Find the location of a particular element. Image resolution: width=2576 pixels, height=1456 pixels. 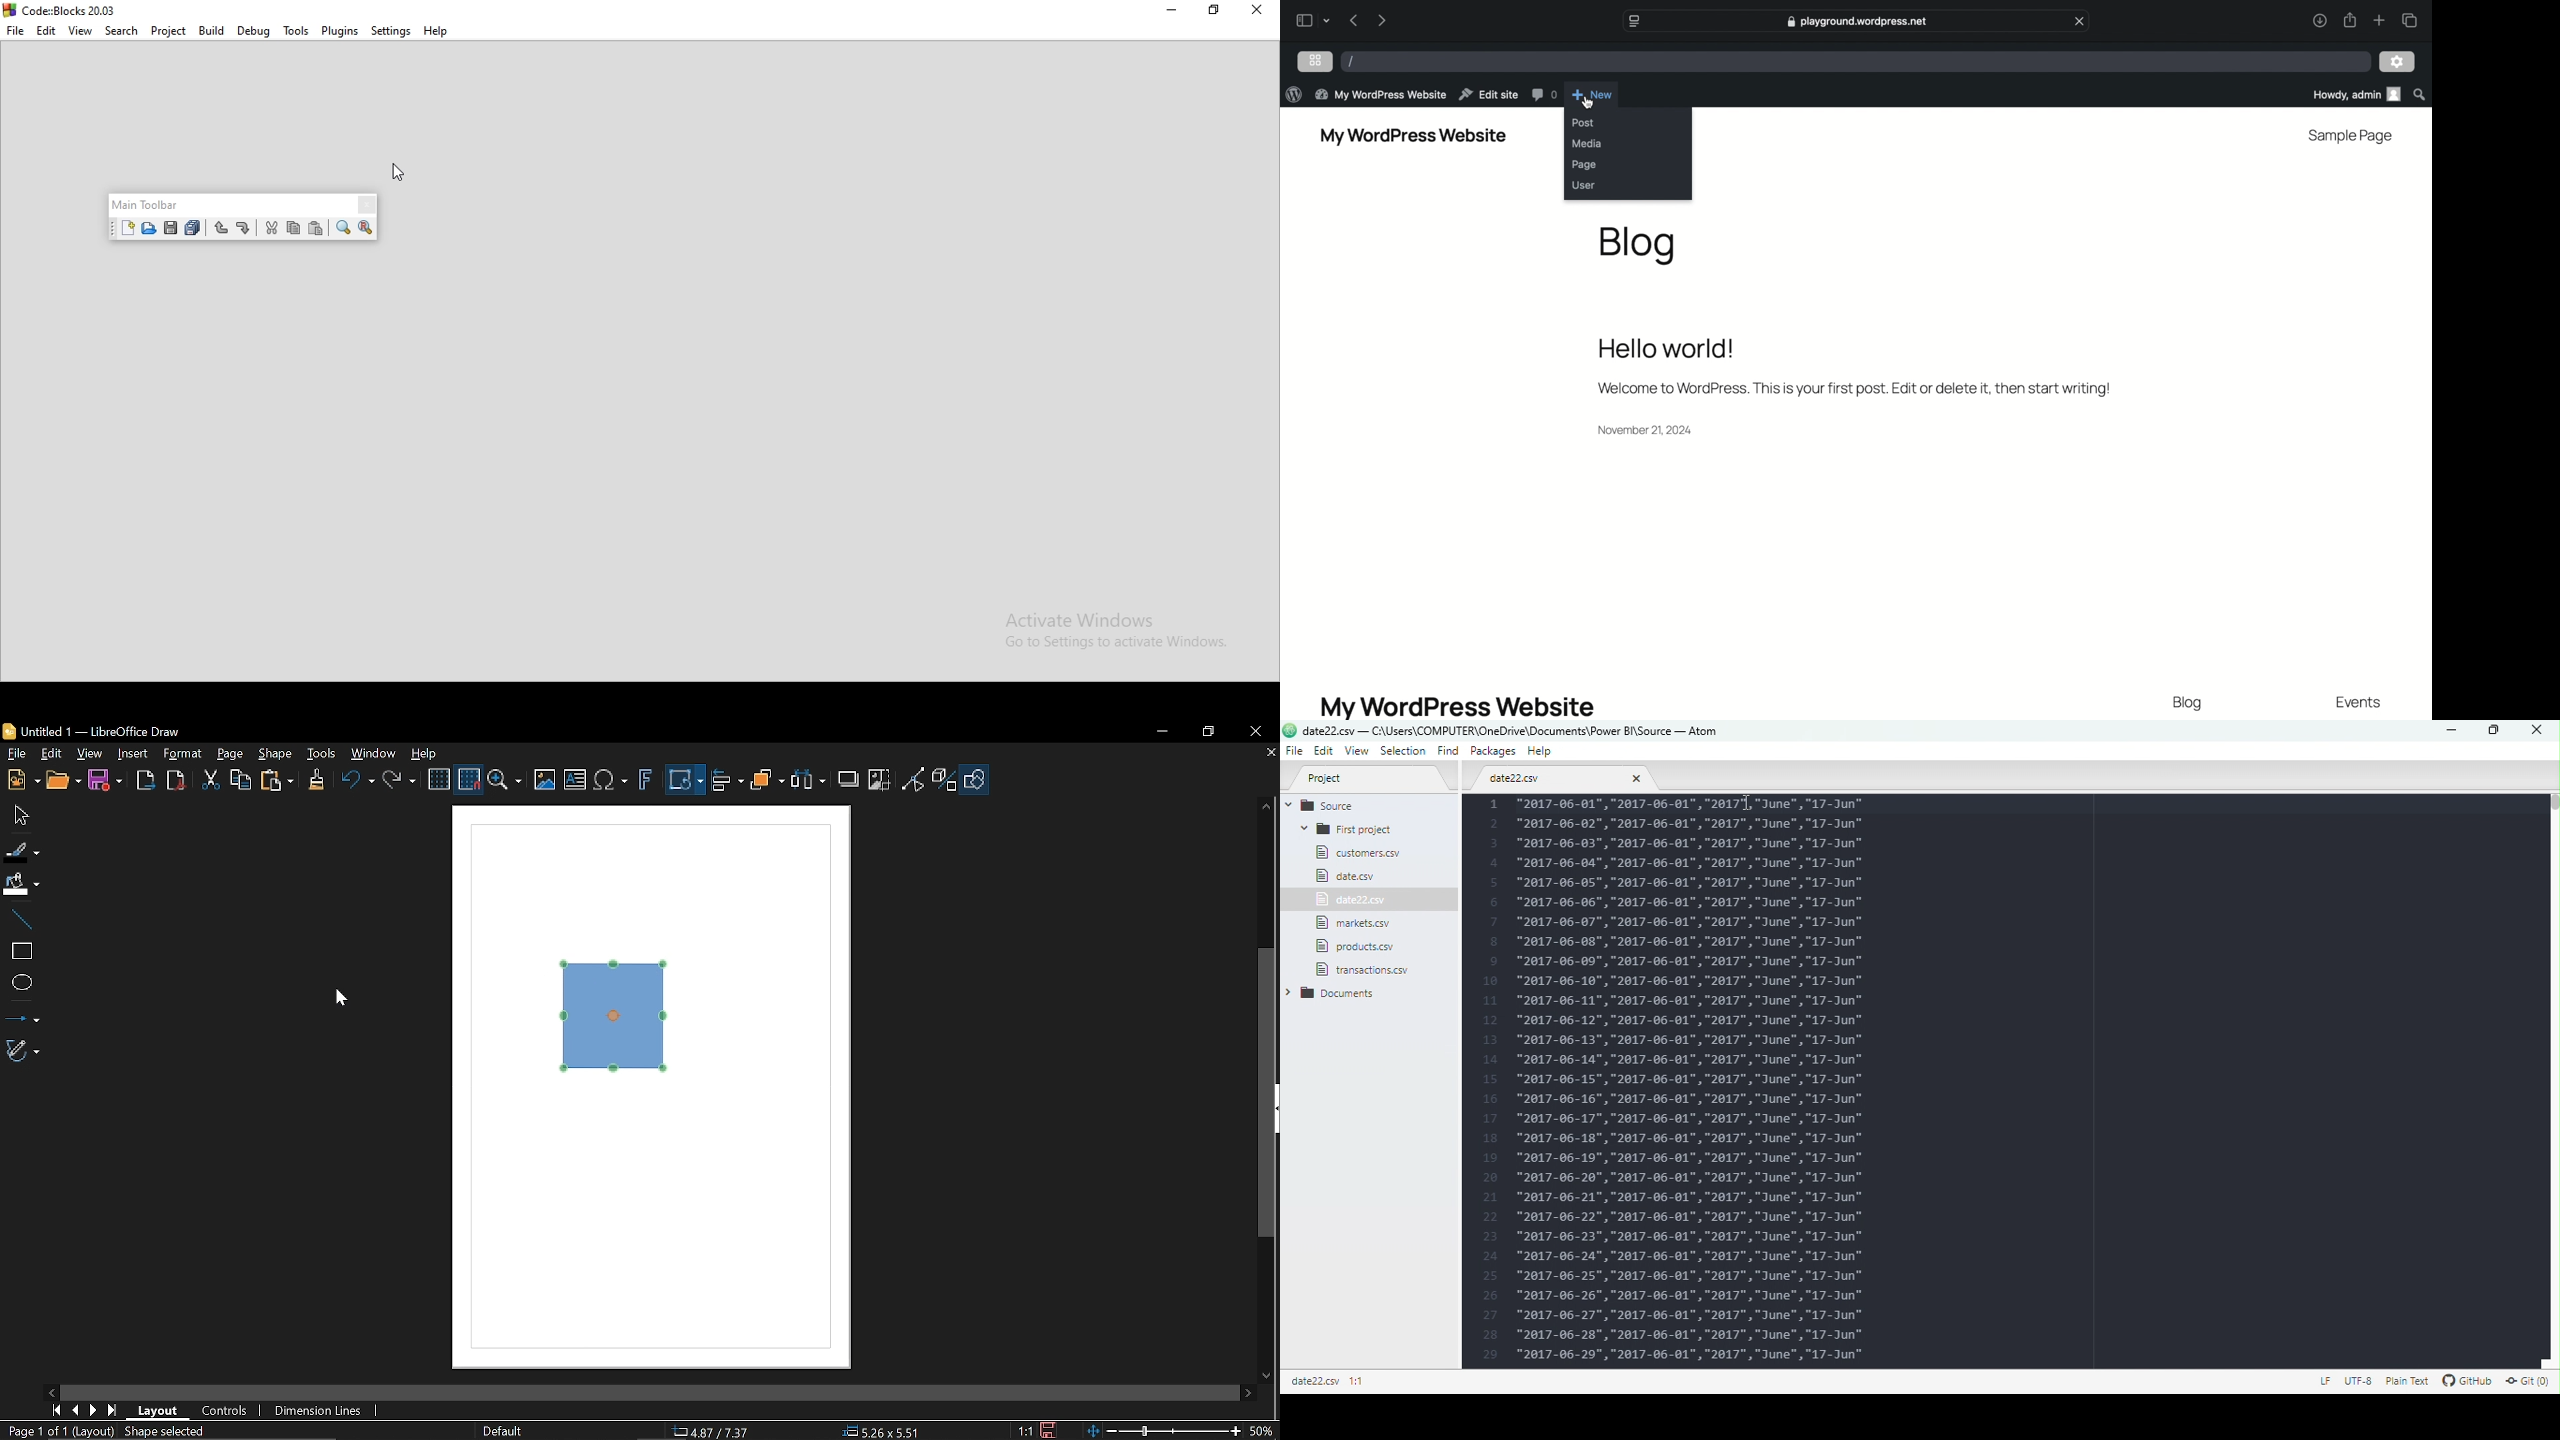

Change zoom is located at coordinates (1162, 1431).